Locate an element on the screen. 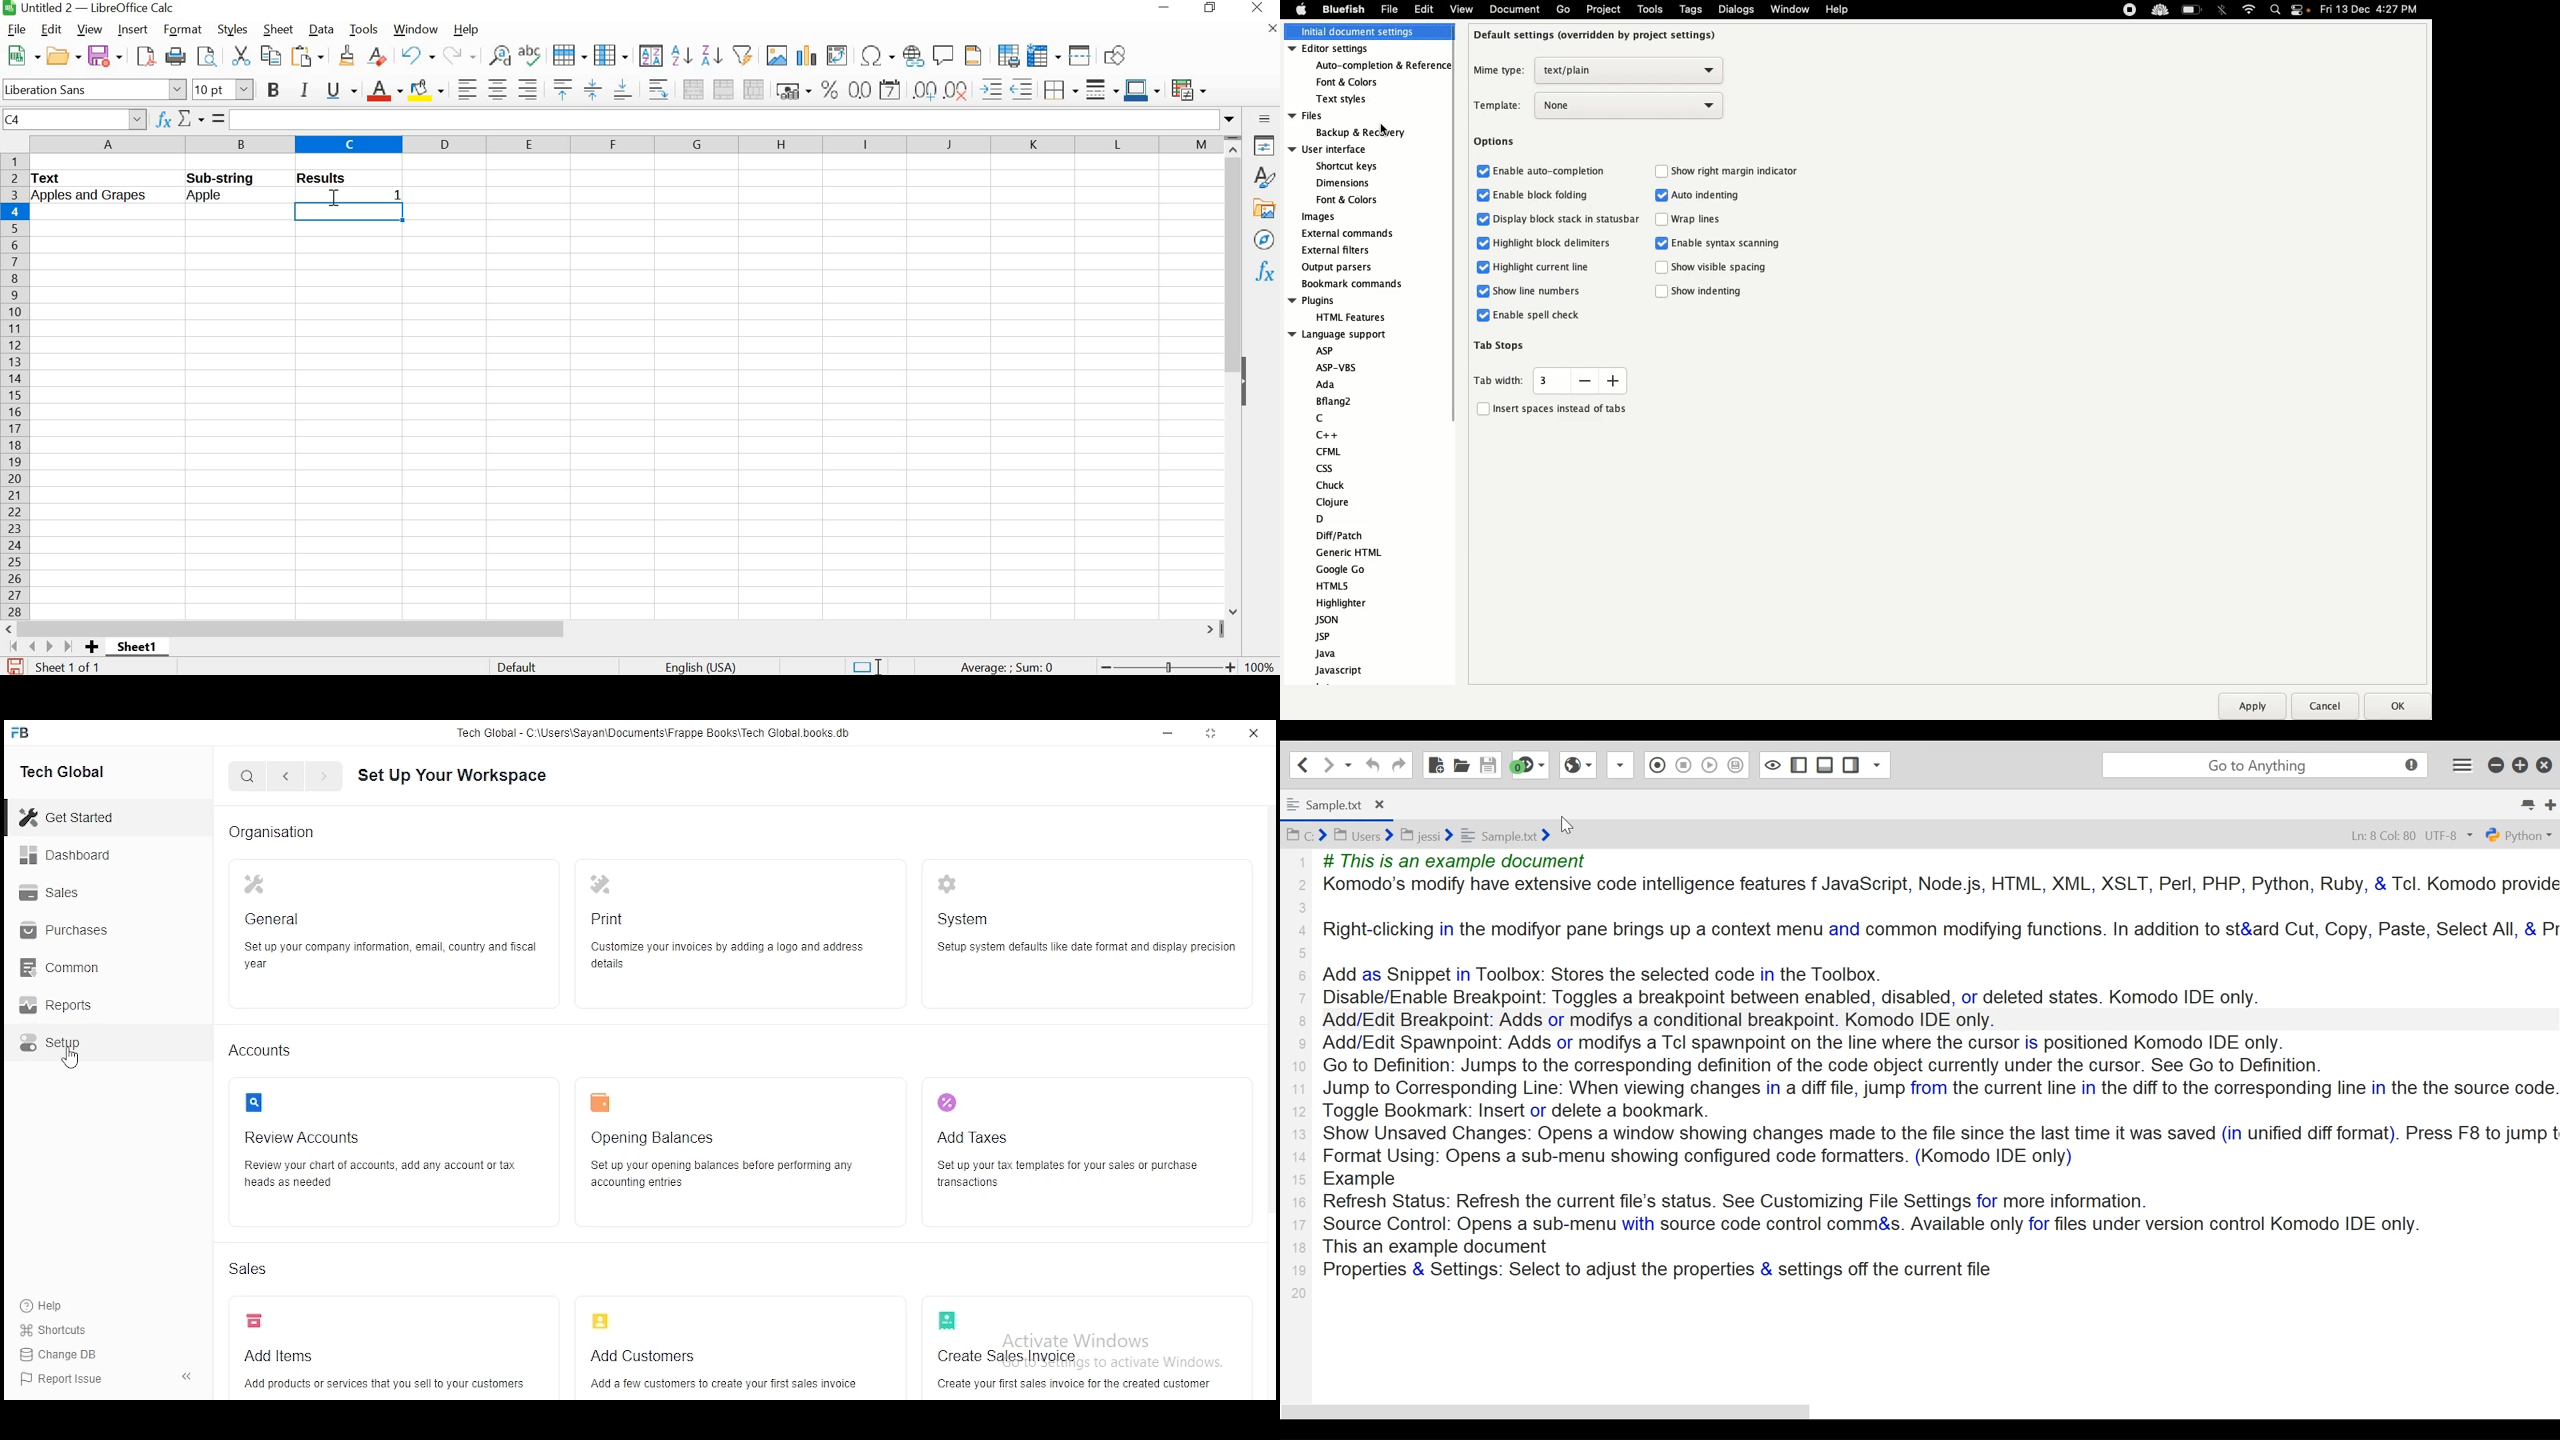  Tech Global is located at coordinates (85, 770).